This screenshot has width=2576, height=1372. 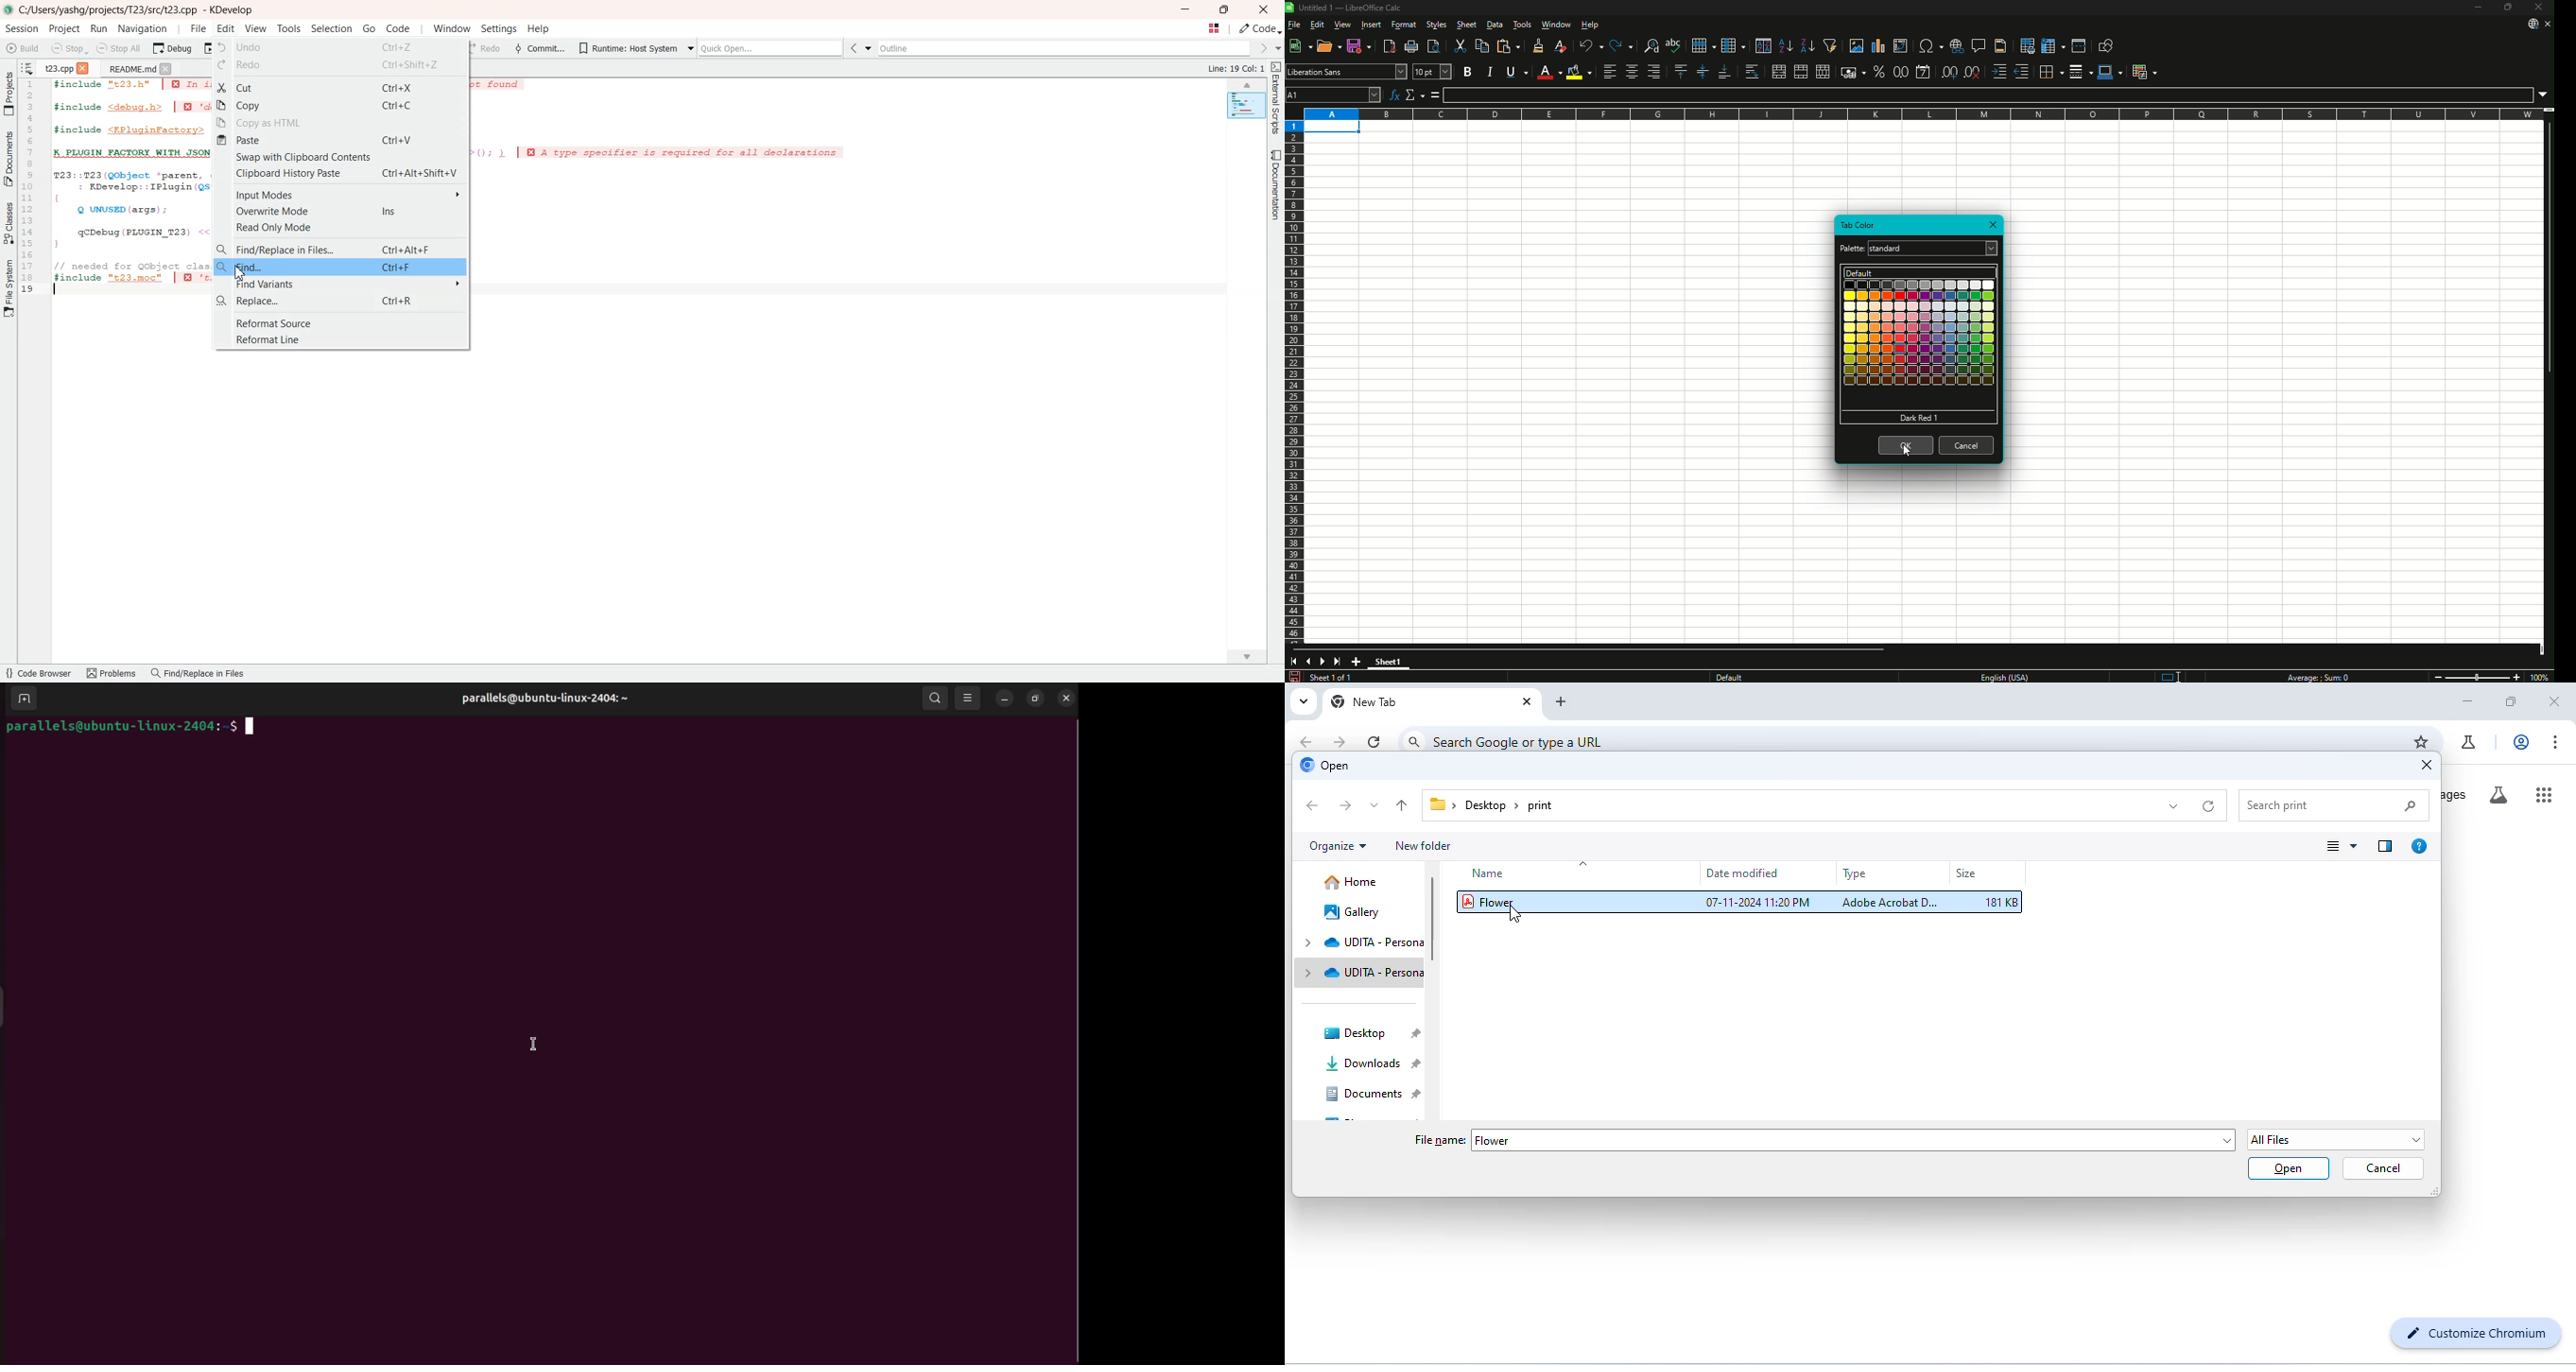 I want to click on Sort, so click(x=1763, y=46).